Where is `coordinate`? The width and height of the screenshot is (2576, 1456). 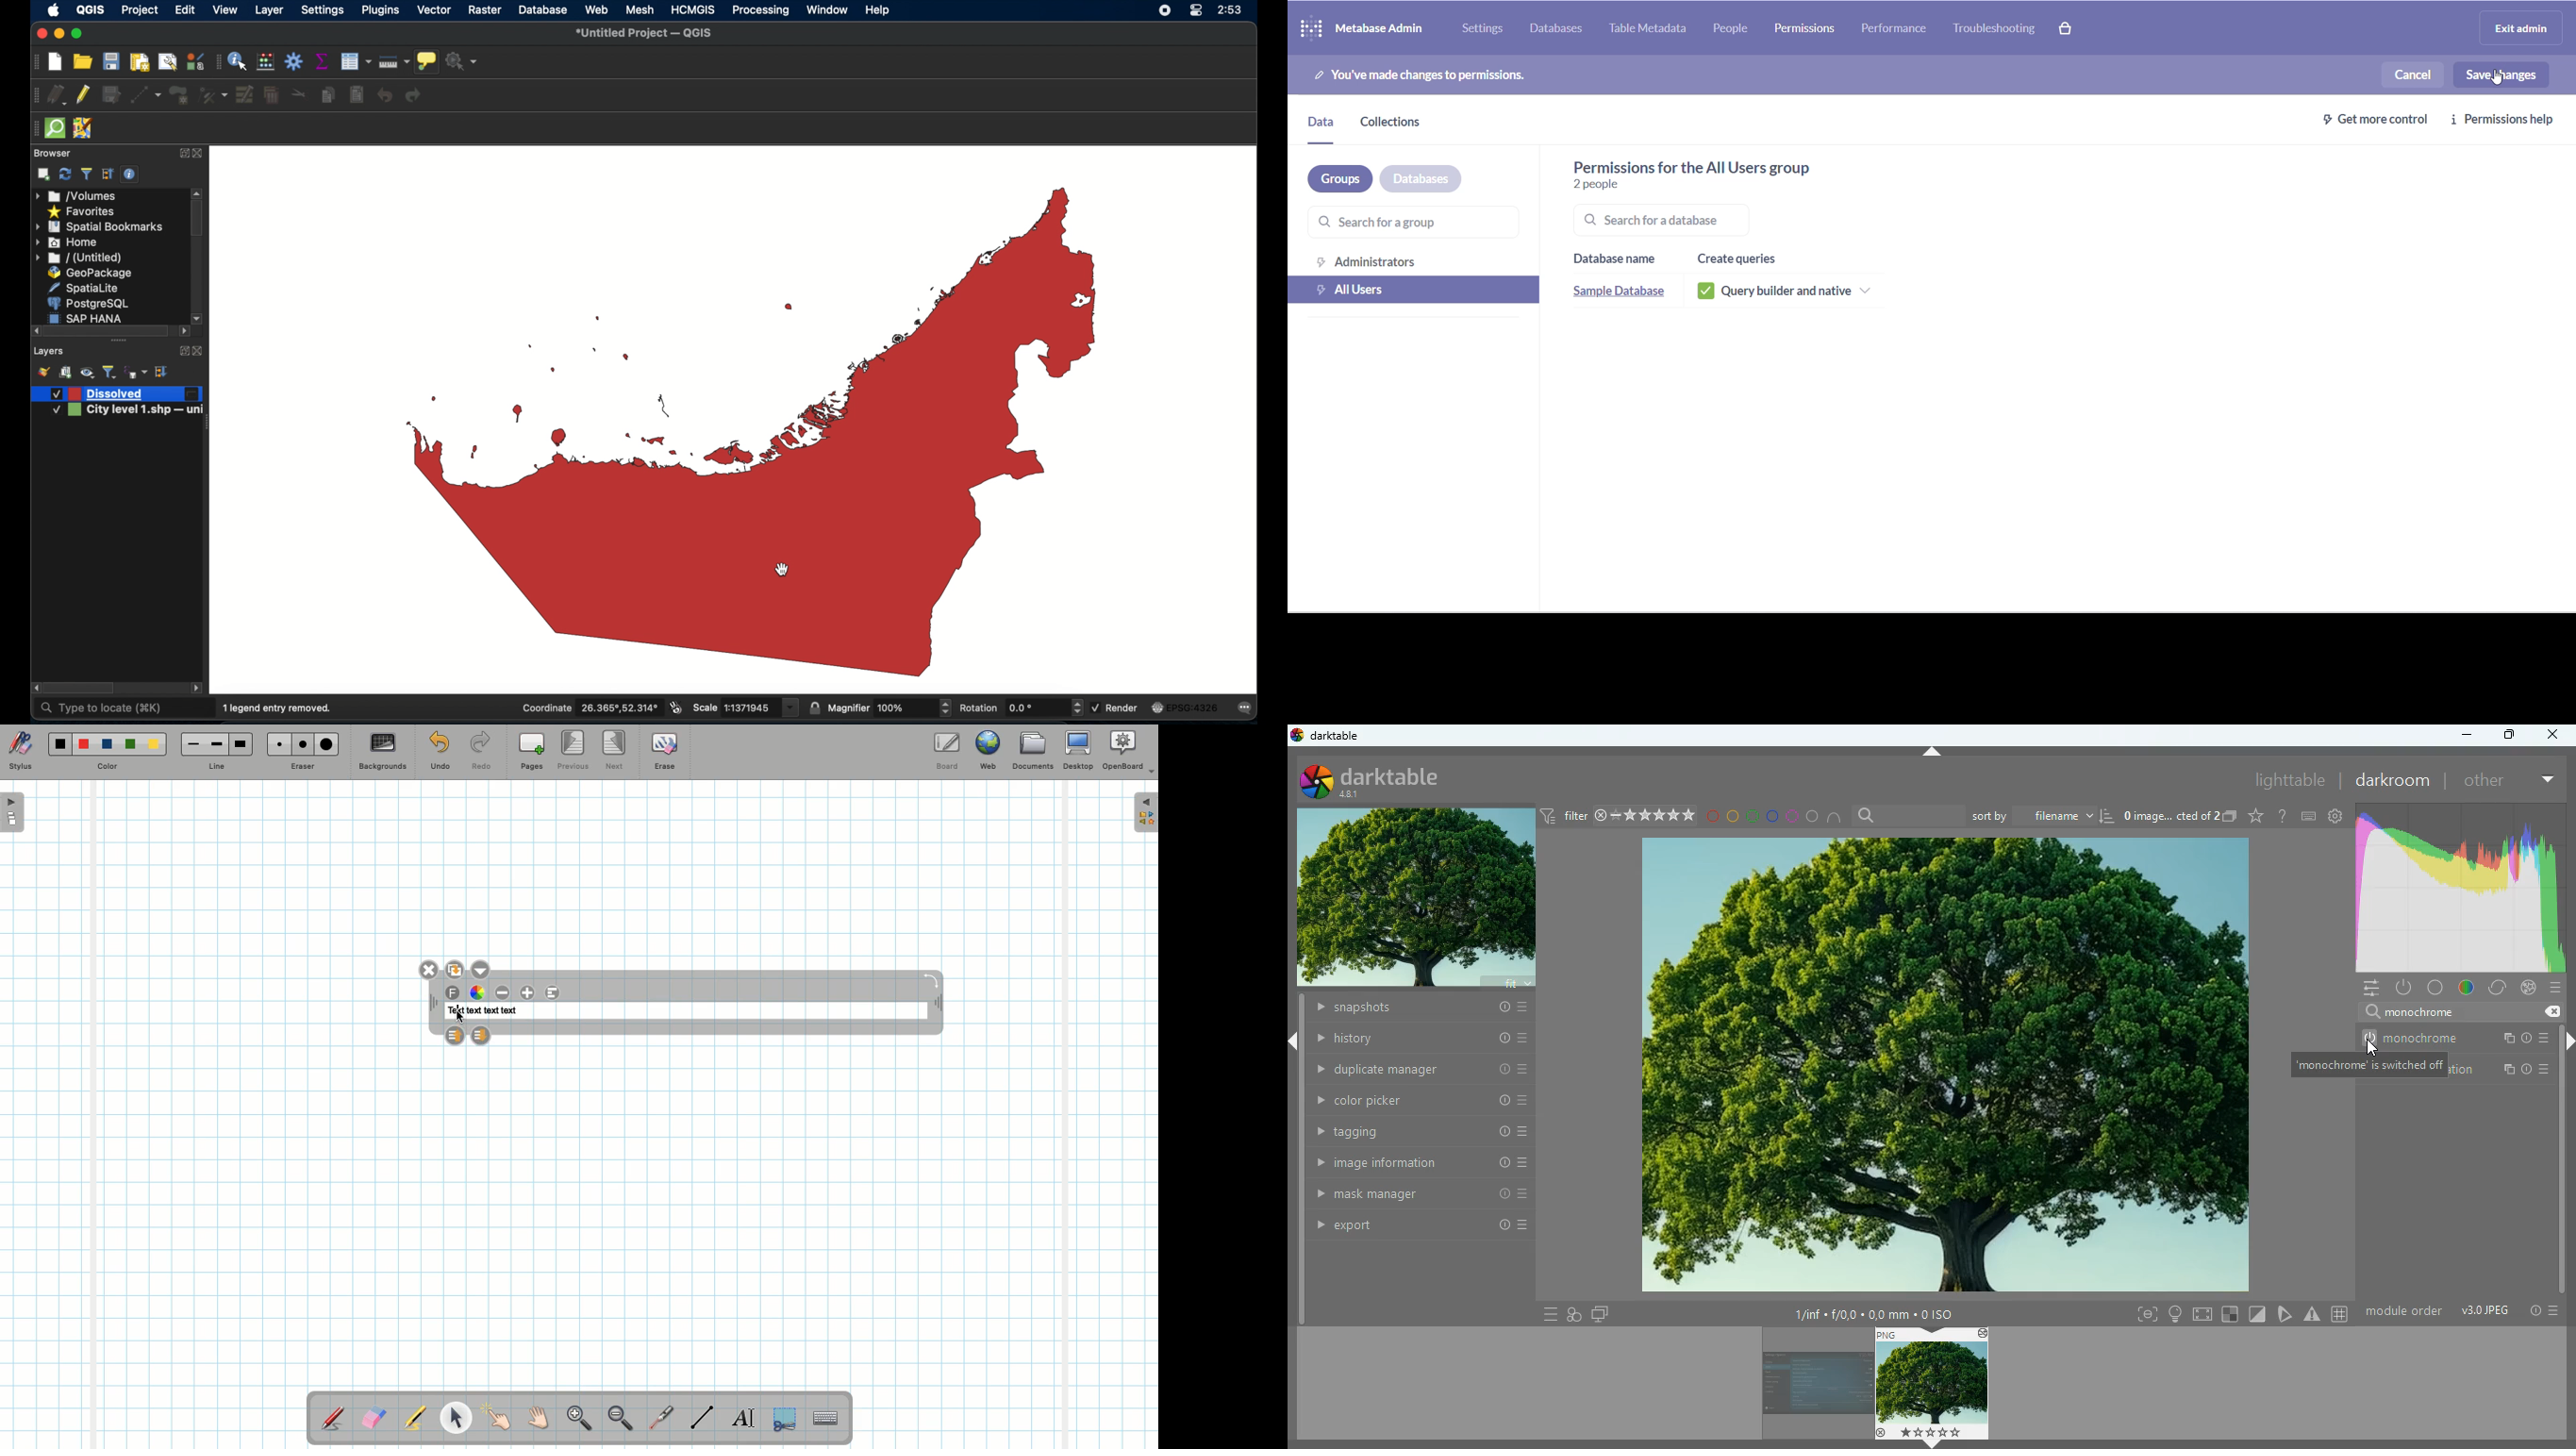
coordinate is located at coordinates (590, 708).